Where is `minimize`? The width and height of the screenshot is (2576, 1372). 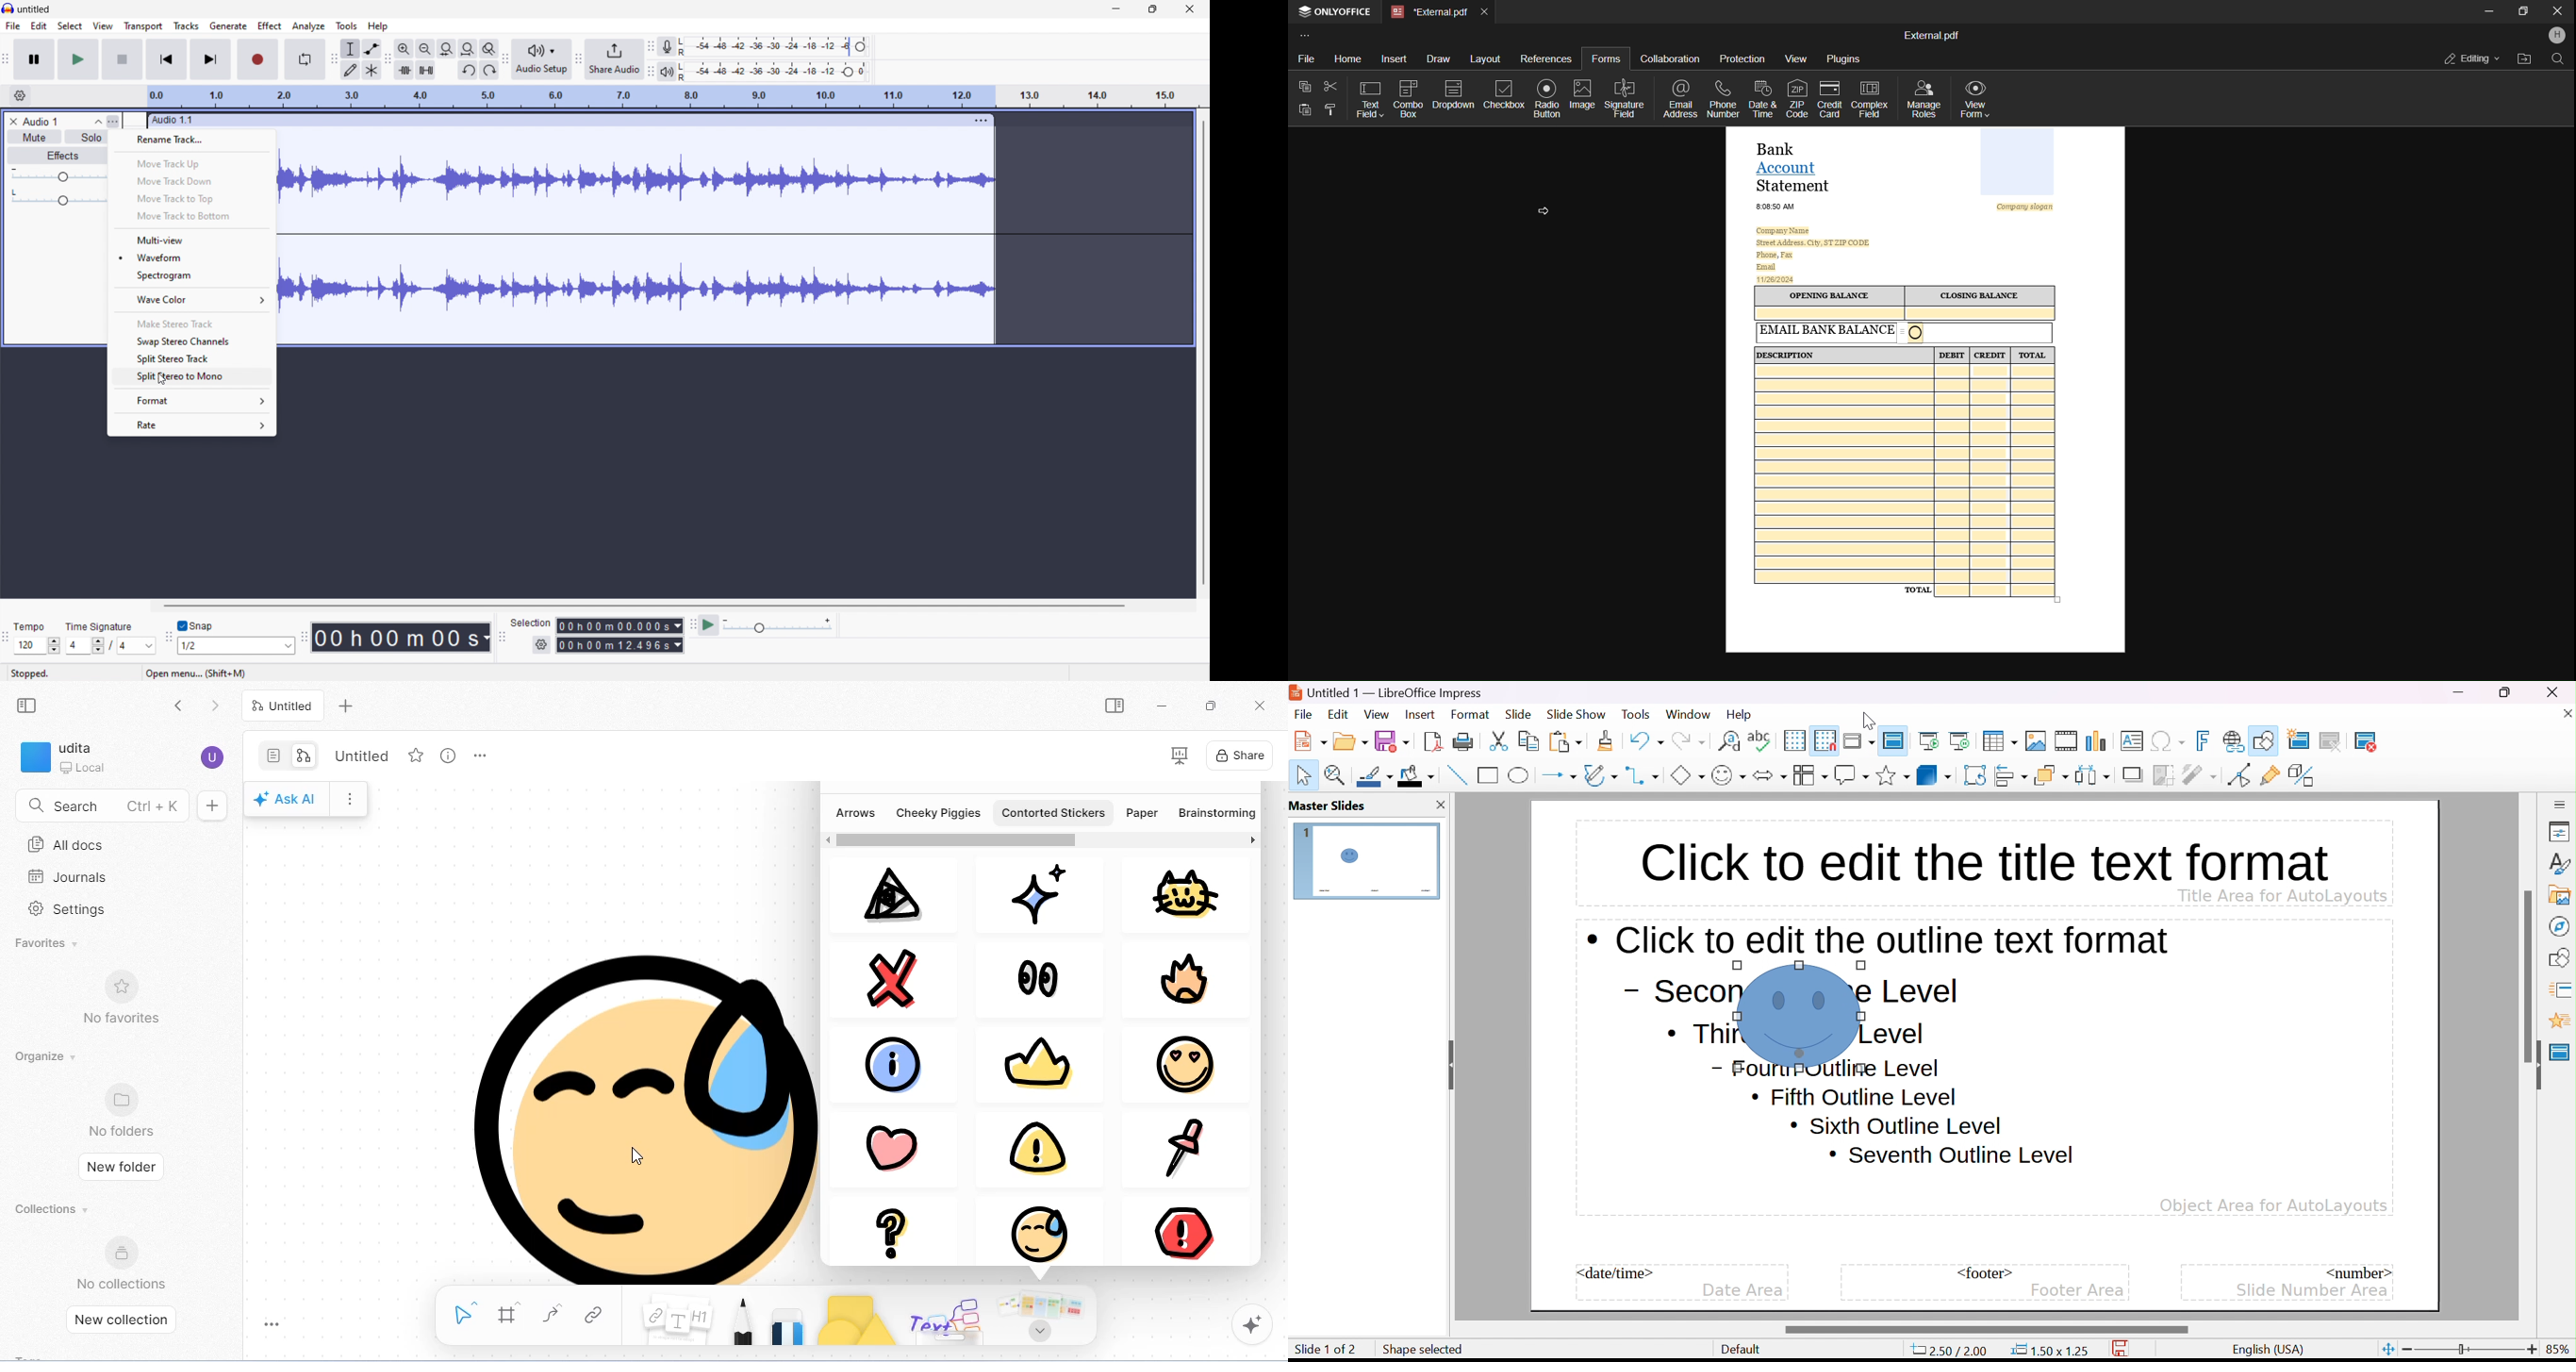 minimize is located at coordinates (2460, 692).